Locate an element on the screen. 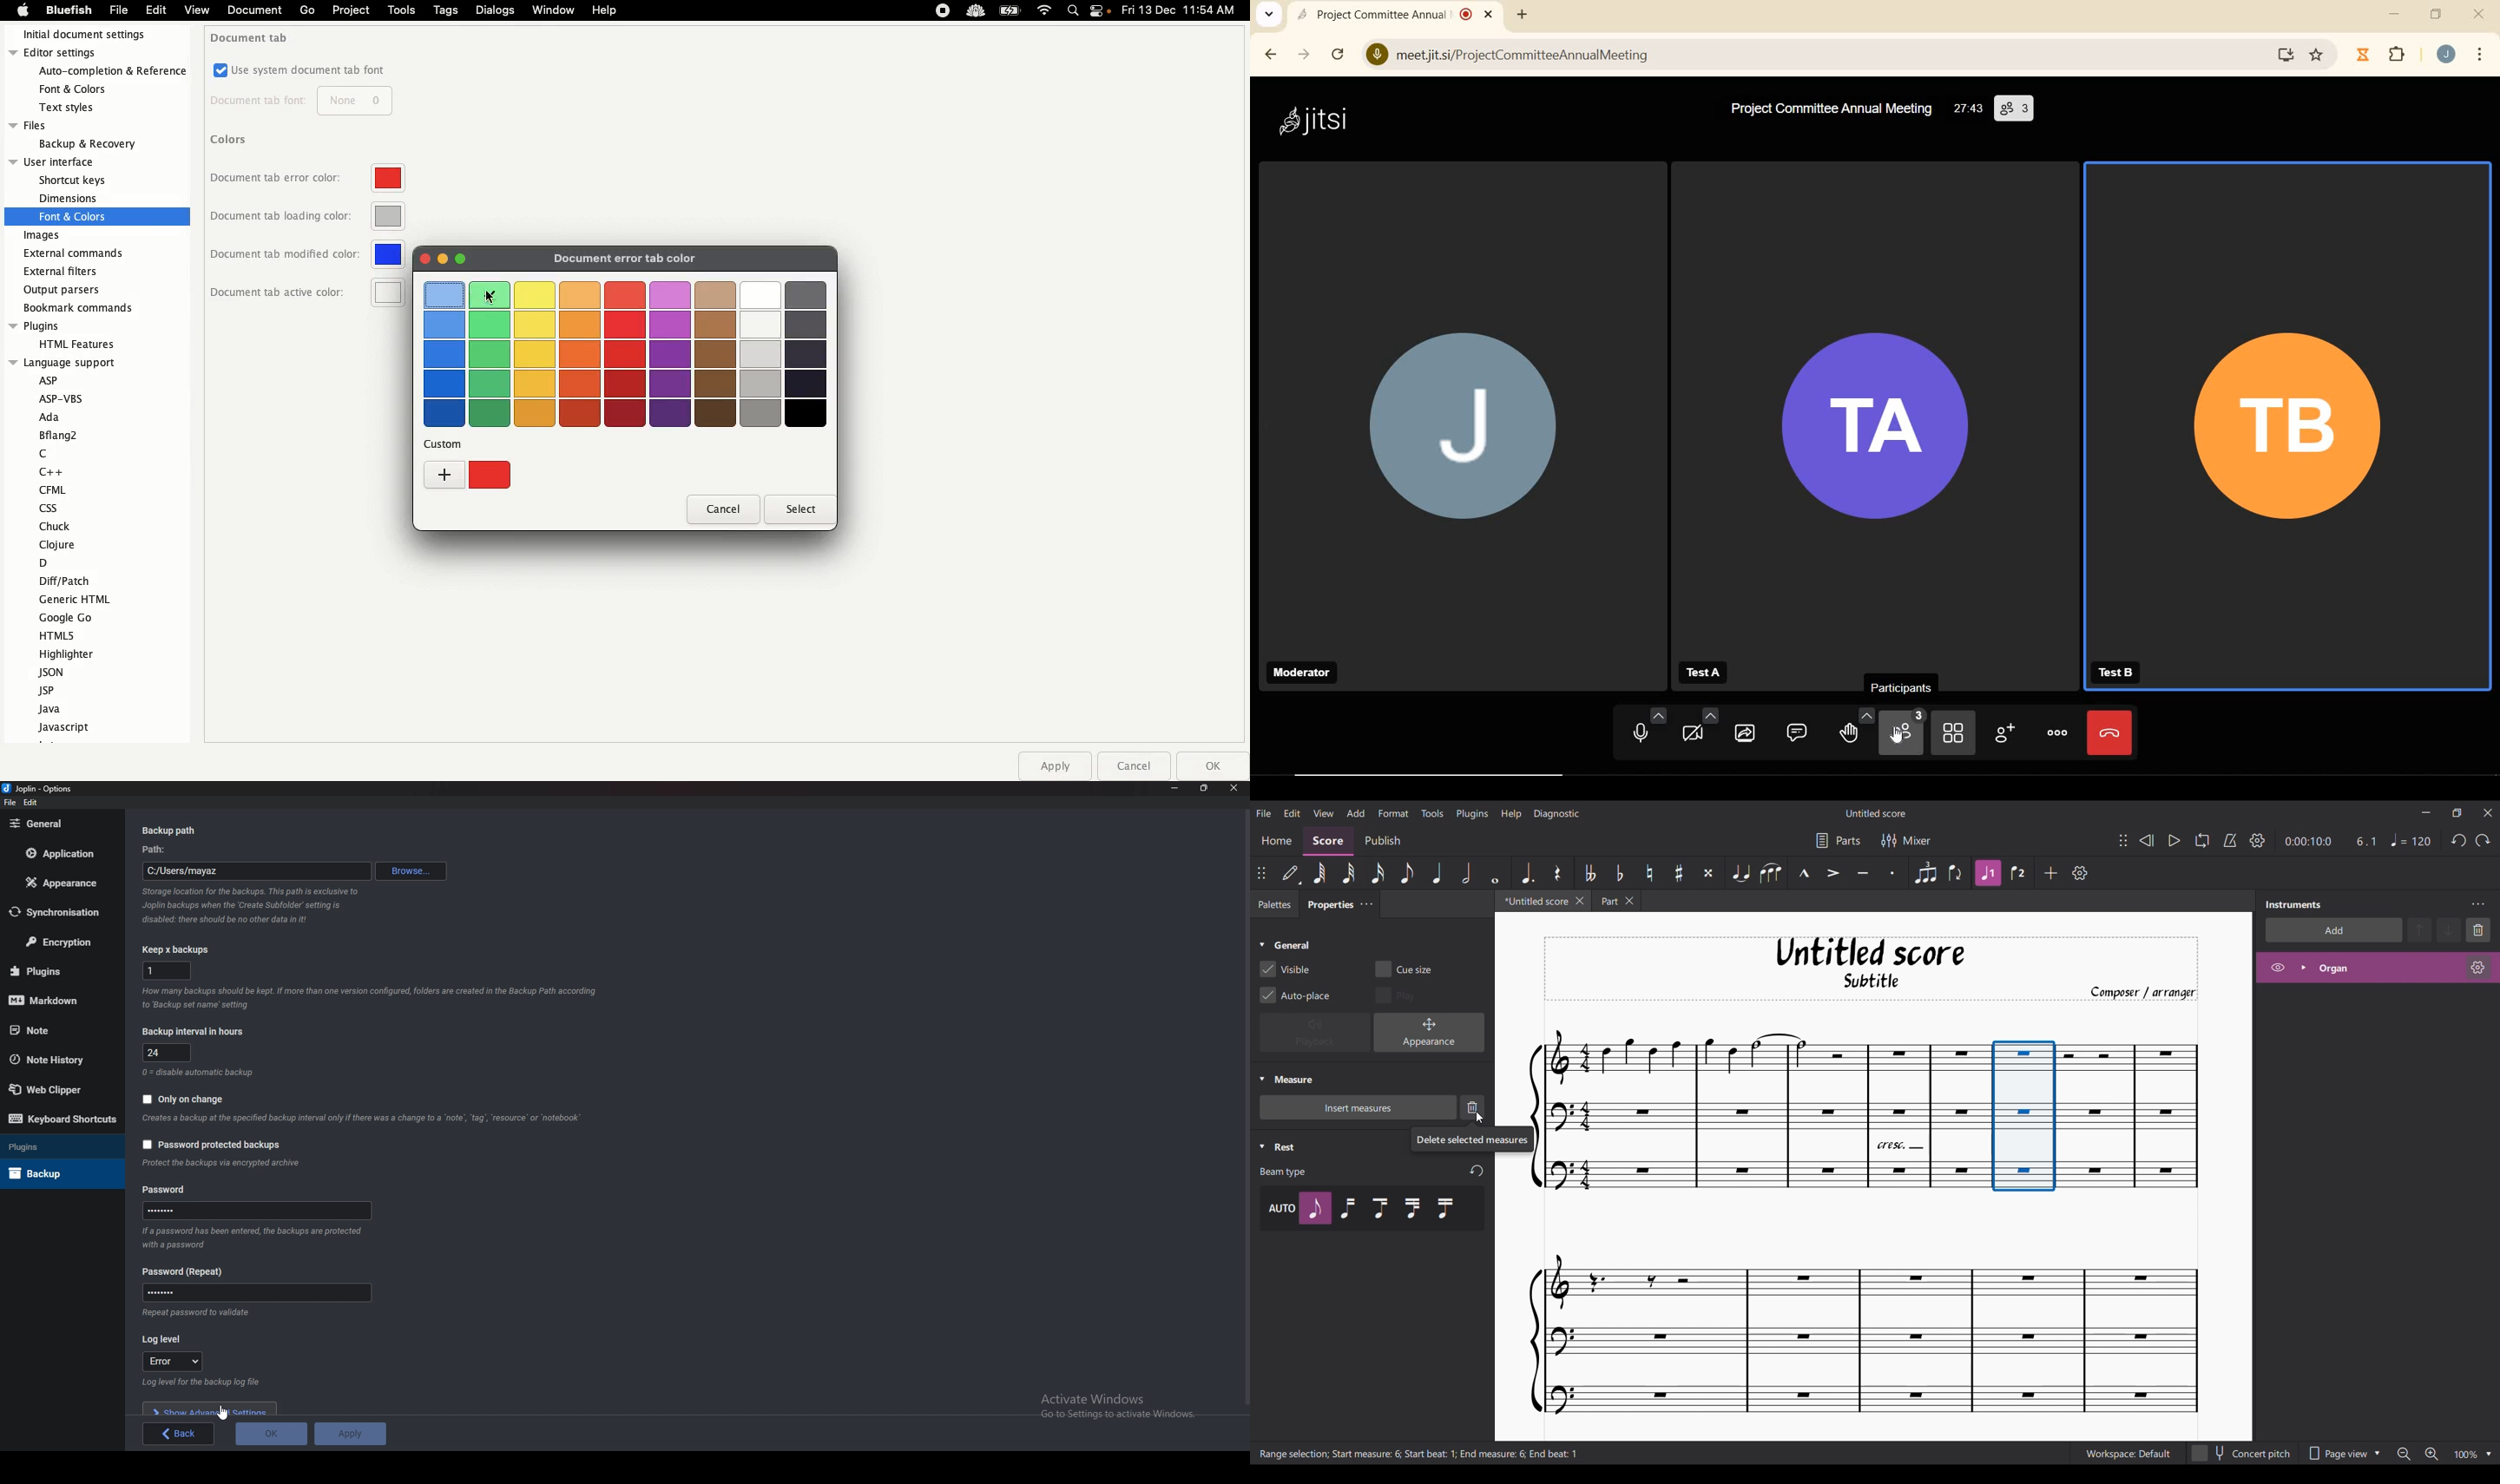  General is located at coordinates (61, 824).